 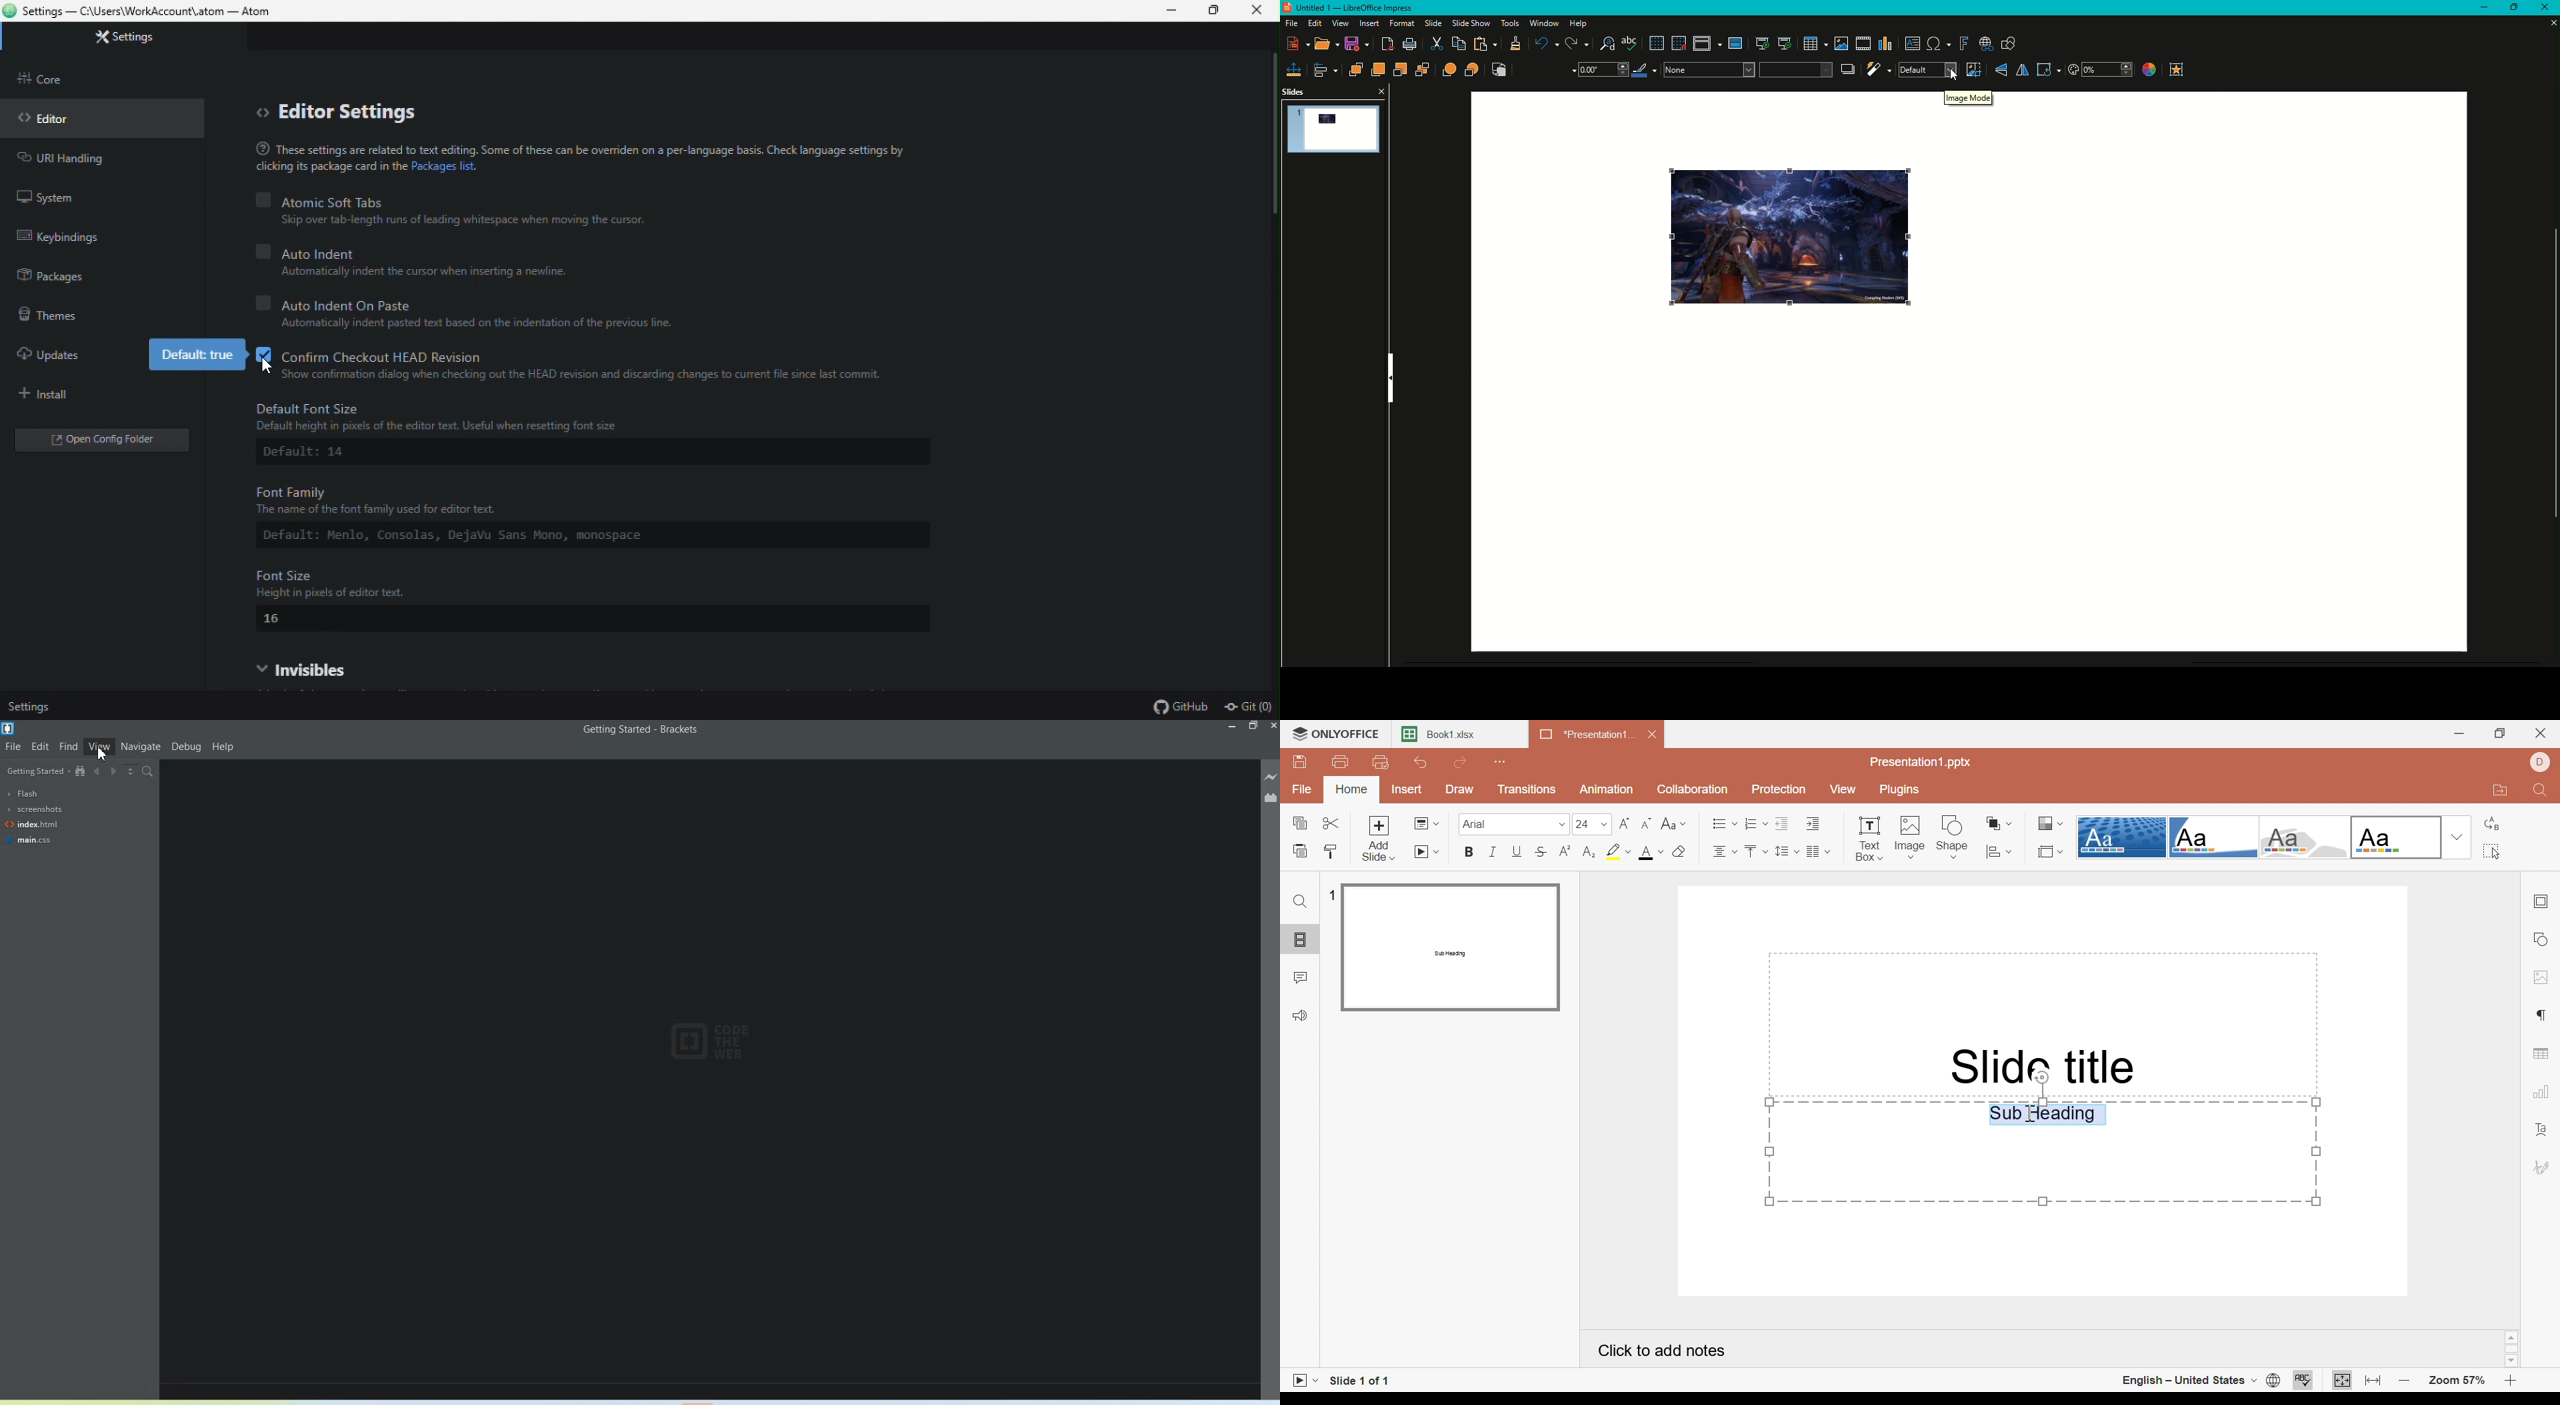 I want to click on (® These settings are related to text editing. Some of these can be overriden on a per-language basis. Check language settings by clicking is package card in the Packages list., so click(x=625, y=158).